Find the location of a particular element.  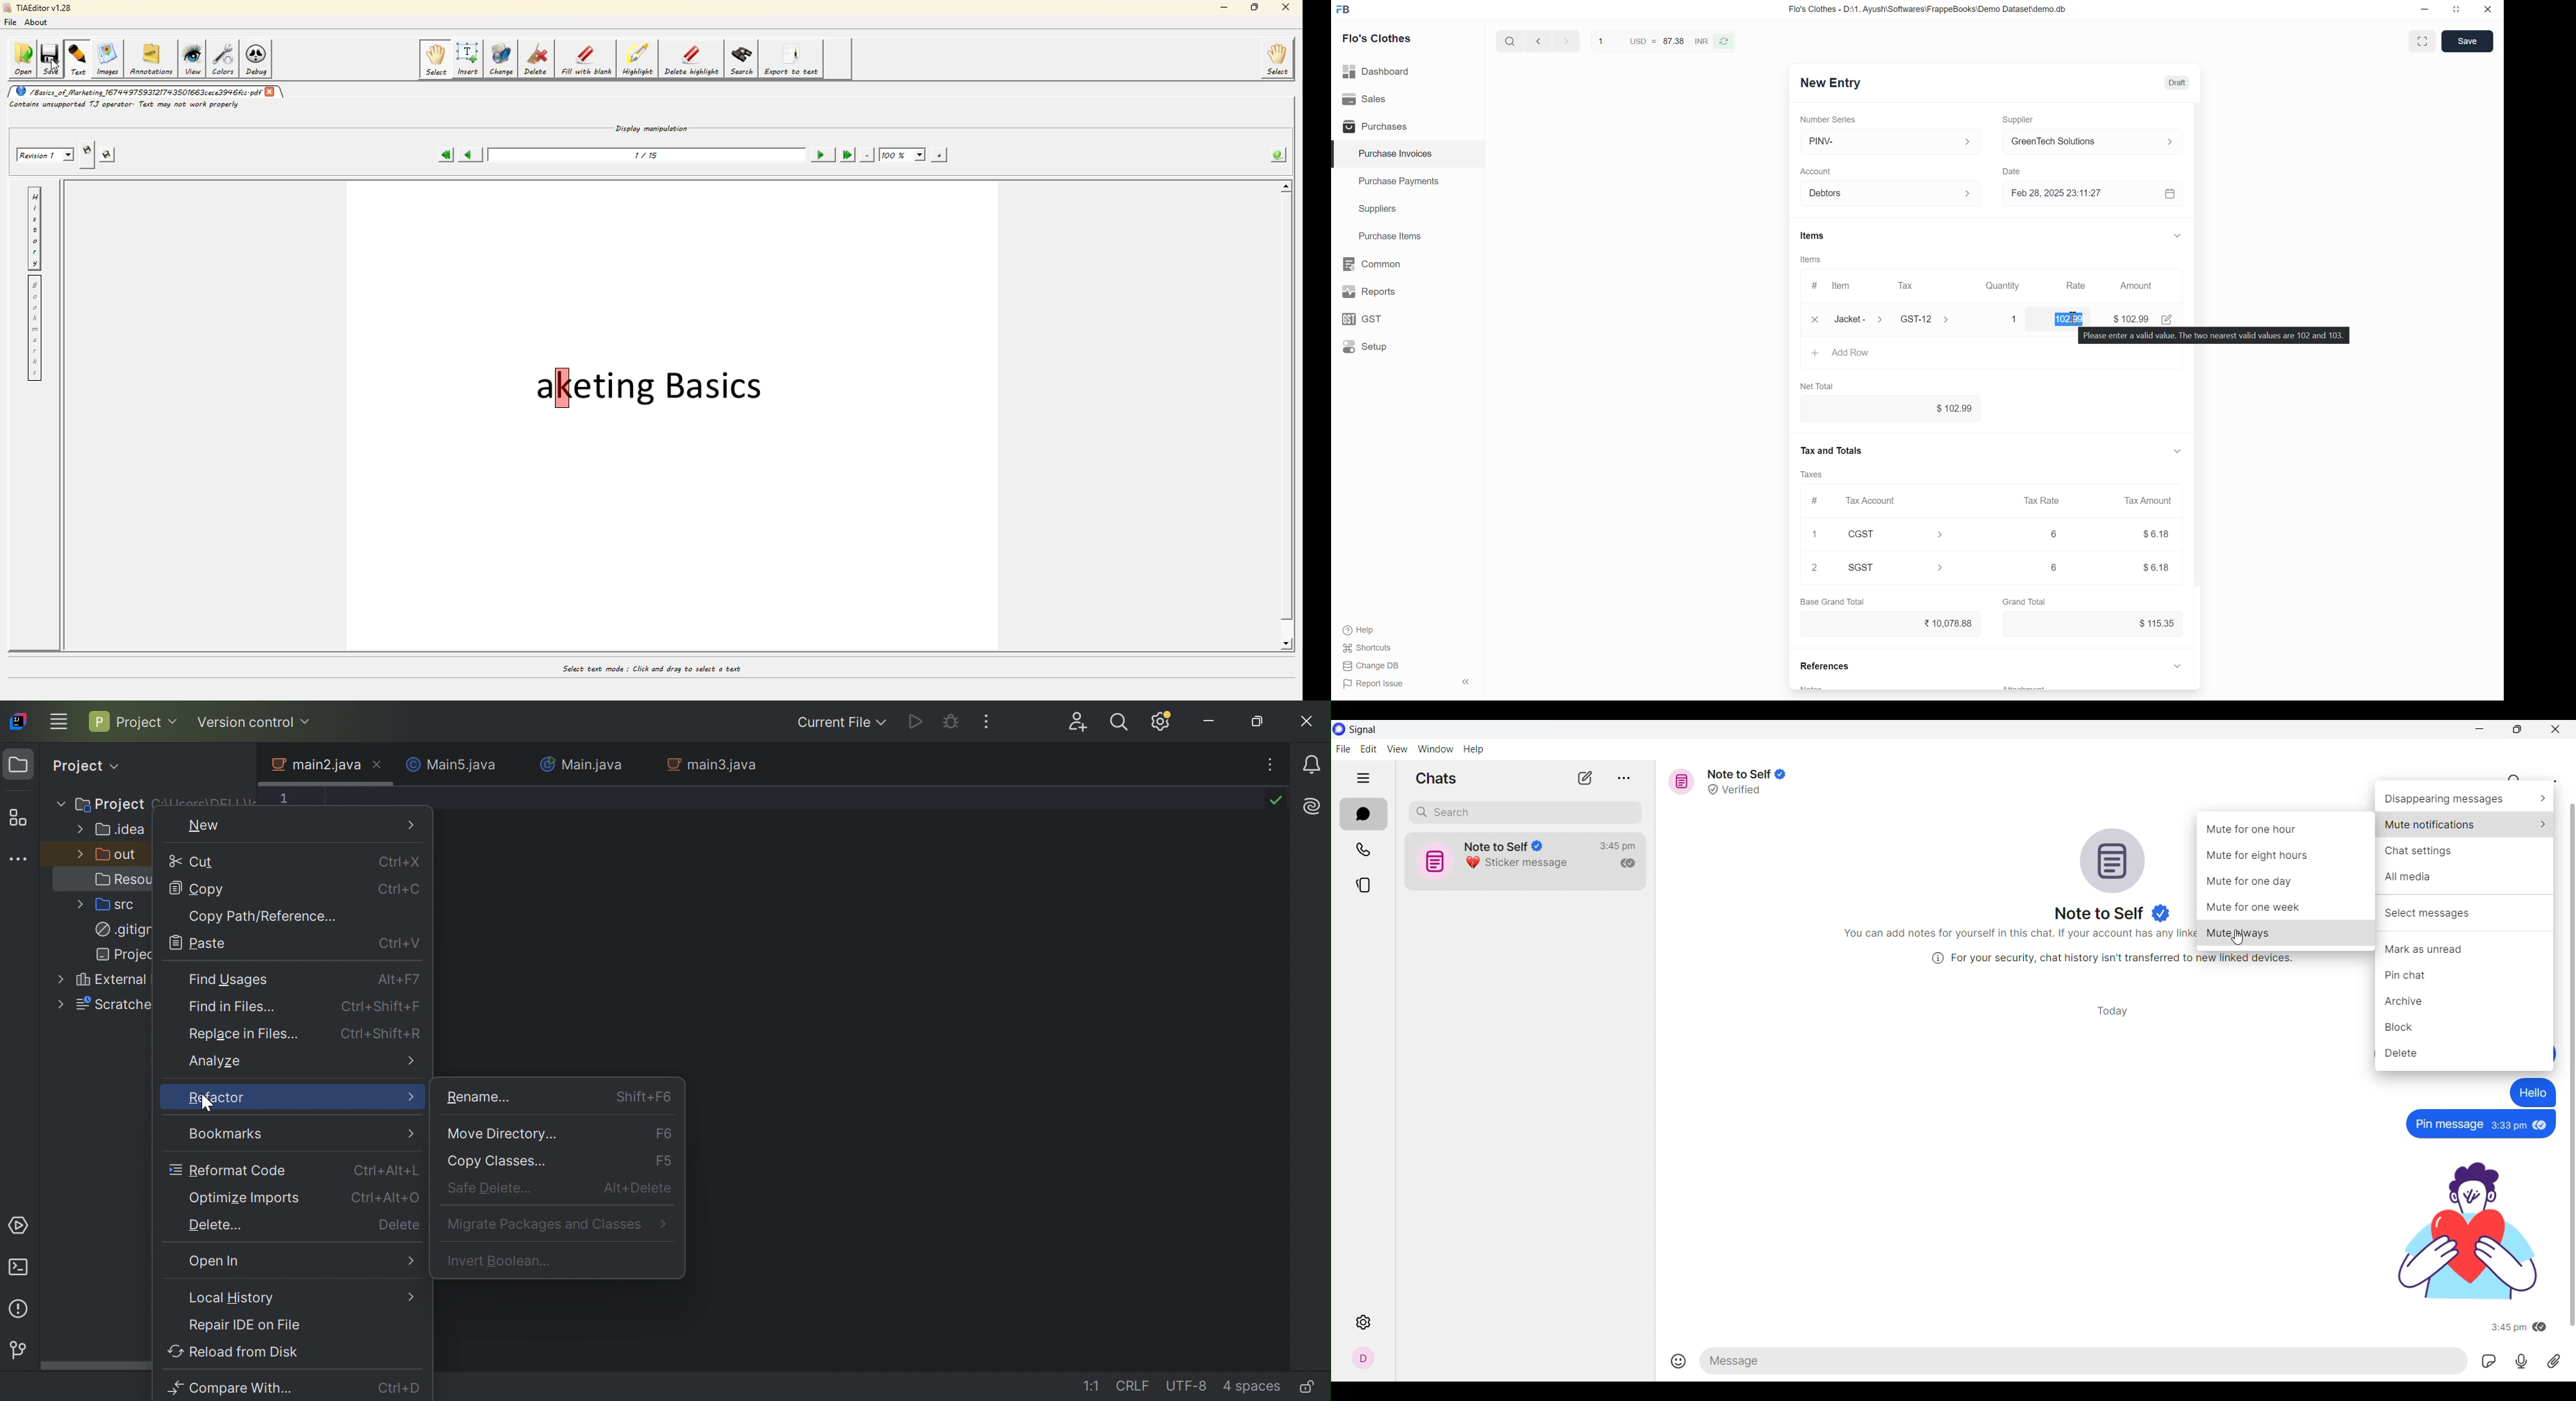

Tax Amount is located at coordinates (2150, 501).